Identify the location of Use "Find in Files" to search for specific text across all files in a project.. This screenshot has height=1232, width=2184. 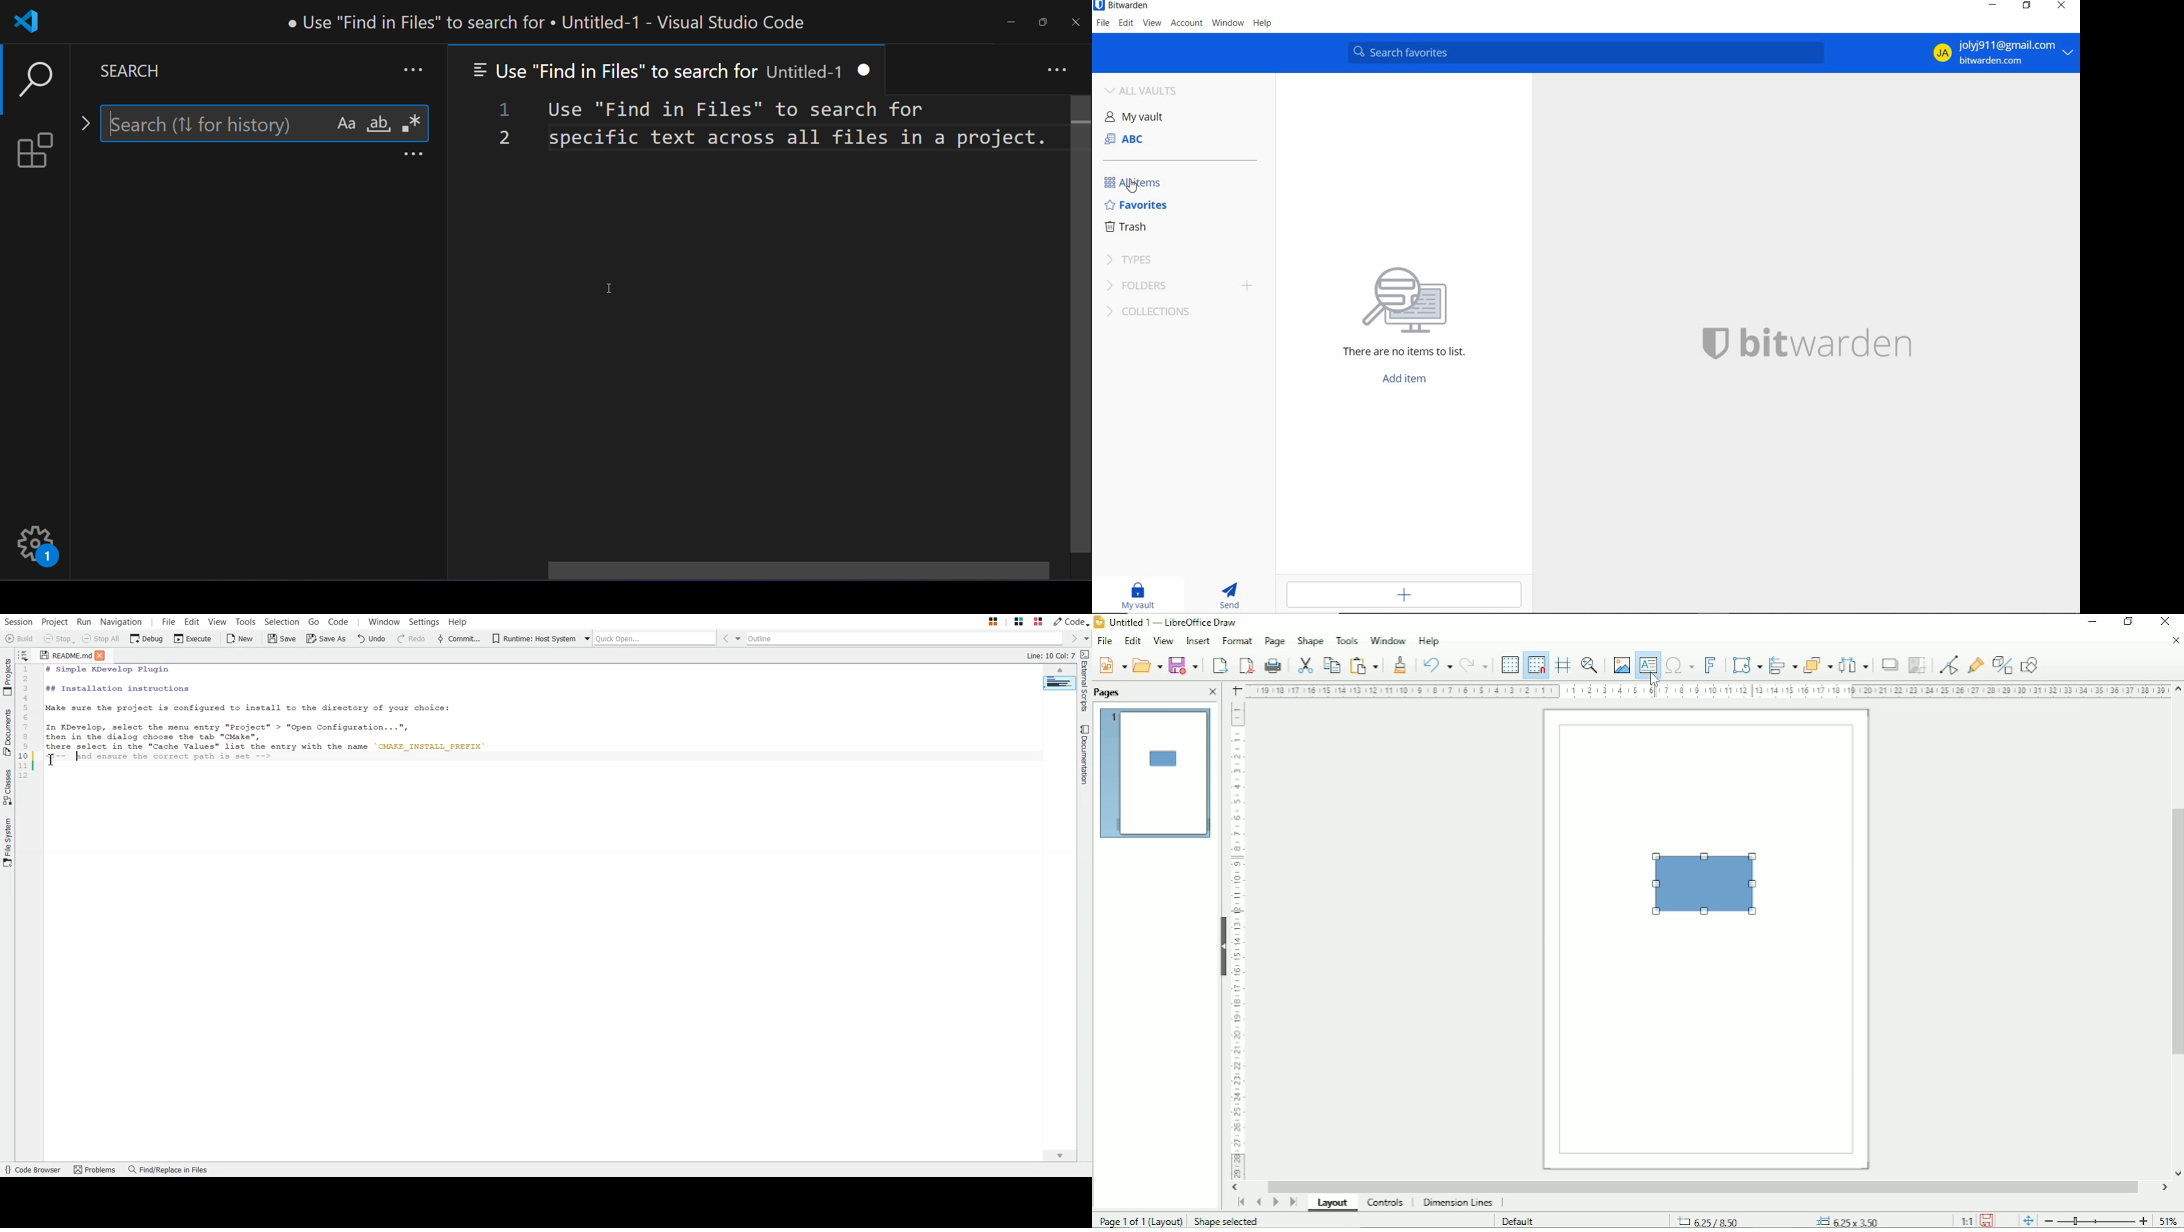
(788, 125).